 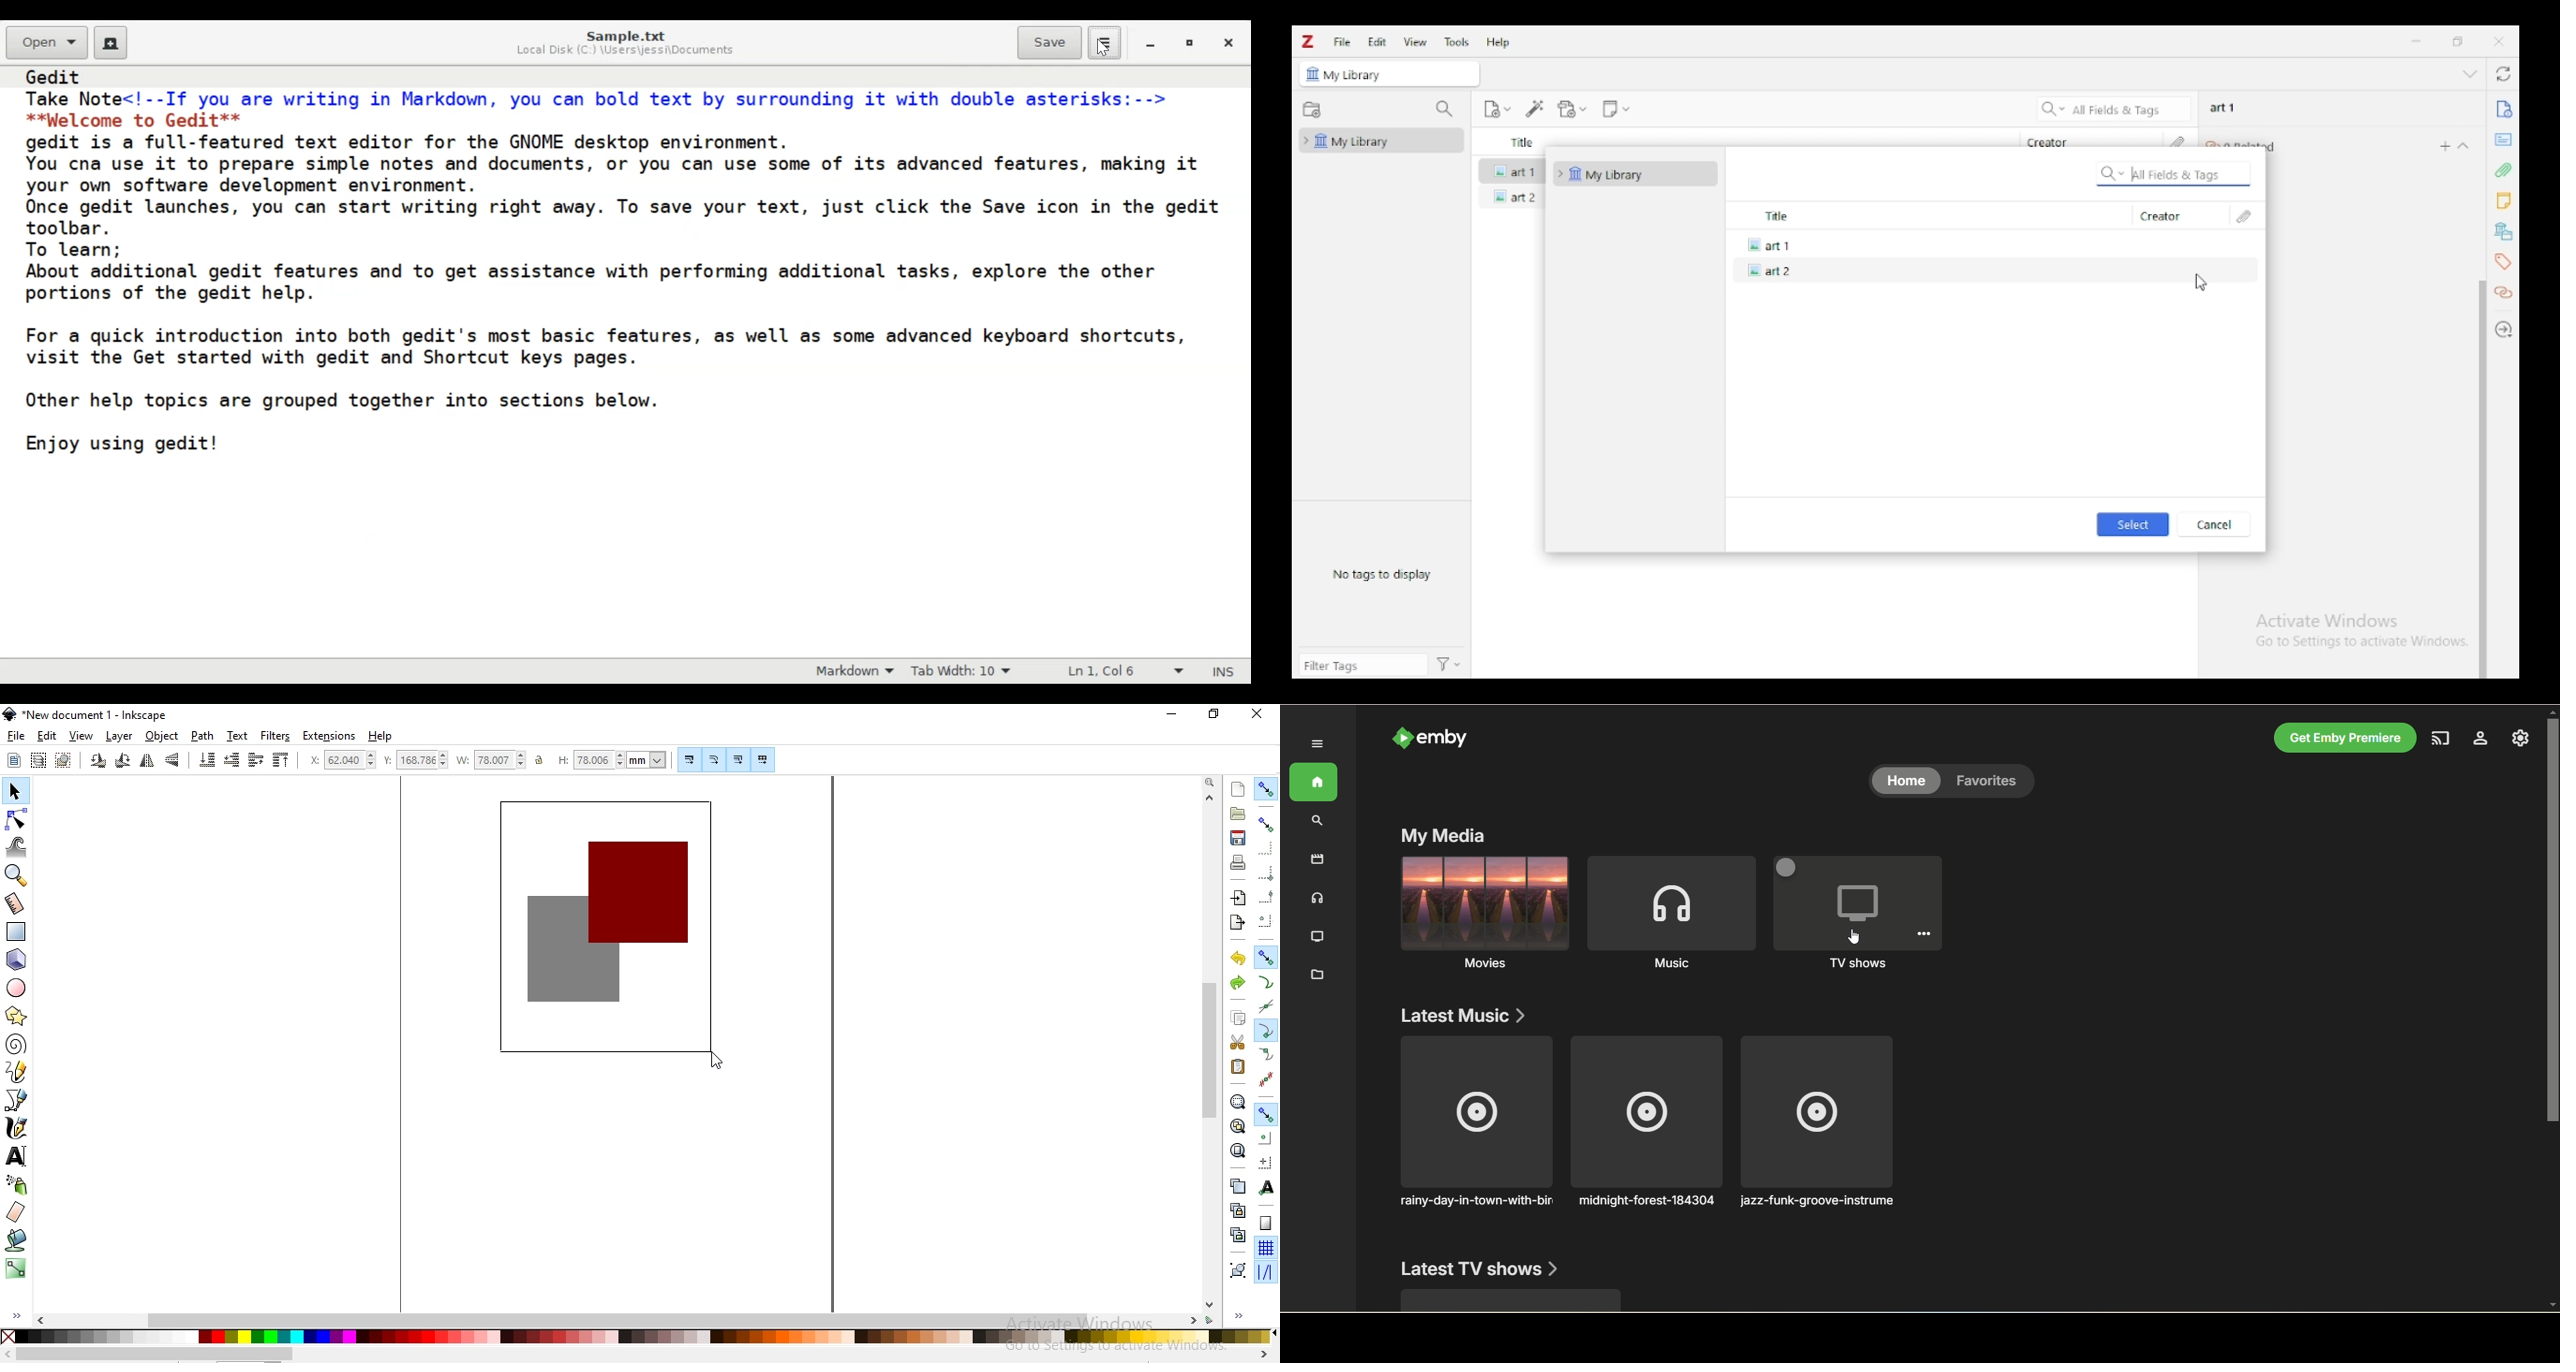 What do you see at coordinates (2175, 173) in the screenshot?
I see `search all fields and tags` at bounding box center [2175, 173].